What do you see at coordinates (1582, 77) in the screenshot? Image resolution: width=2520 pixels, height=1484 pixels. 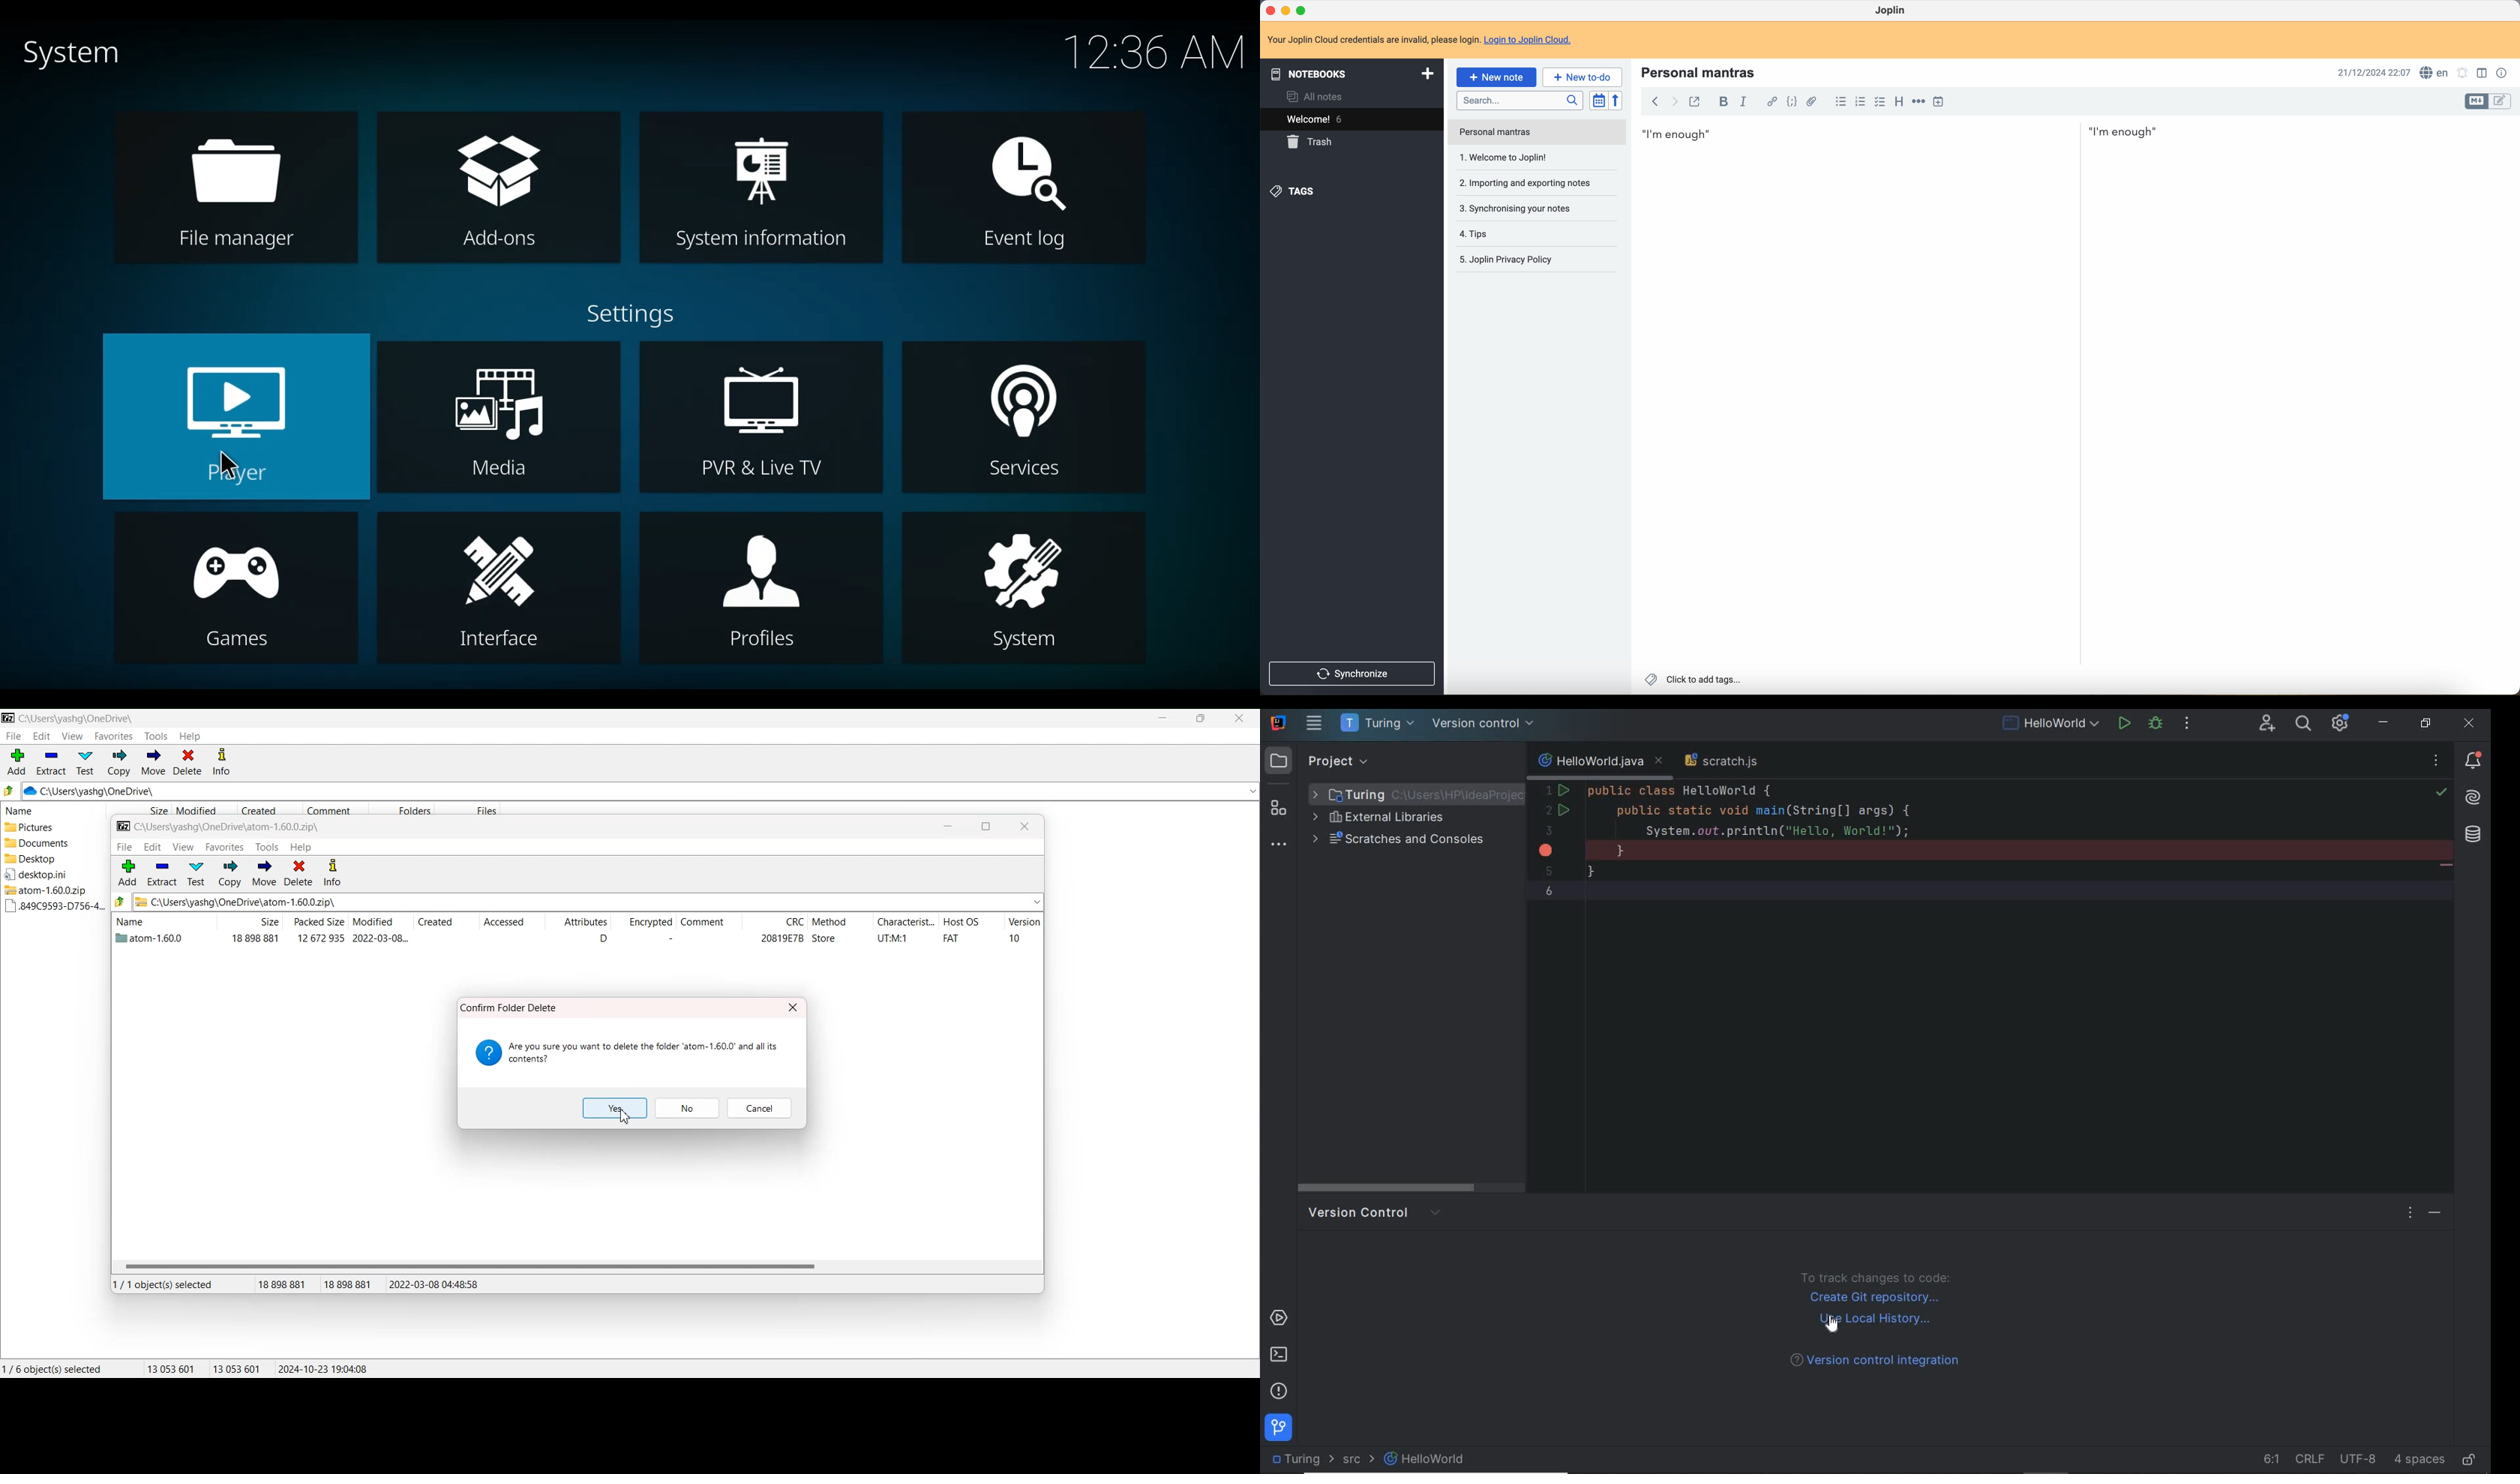 I see `new to-do` at bounding box center [1582, 77].